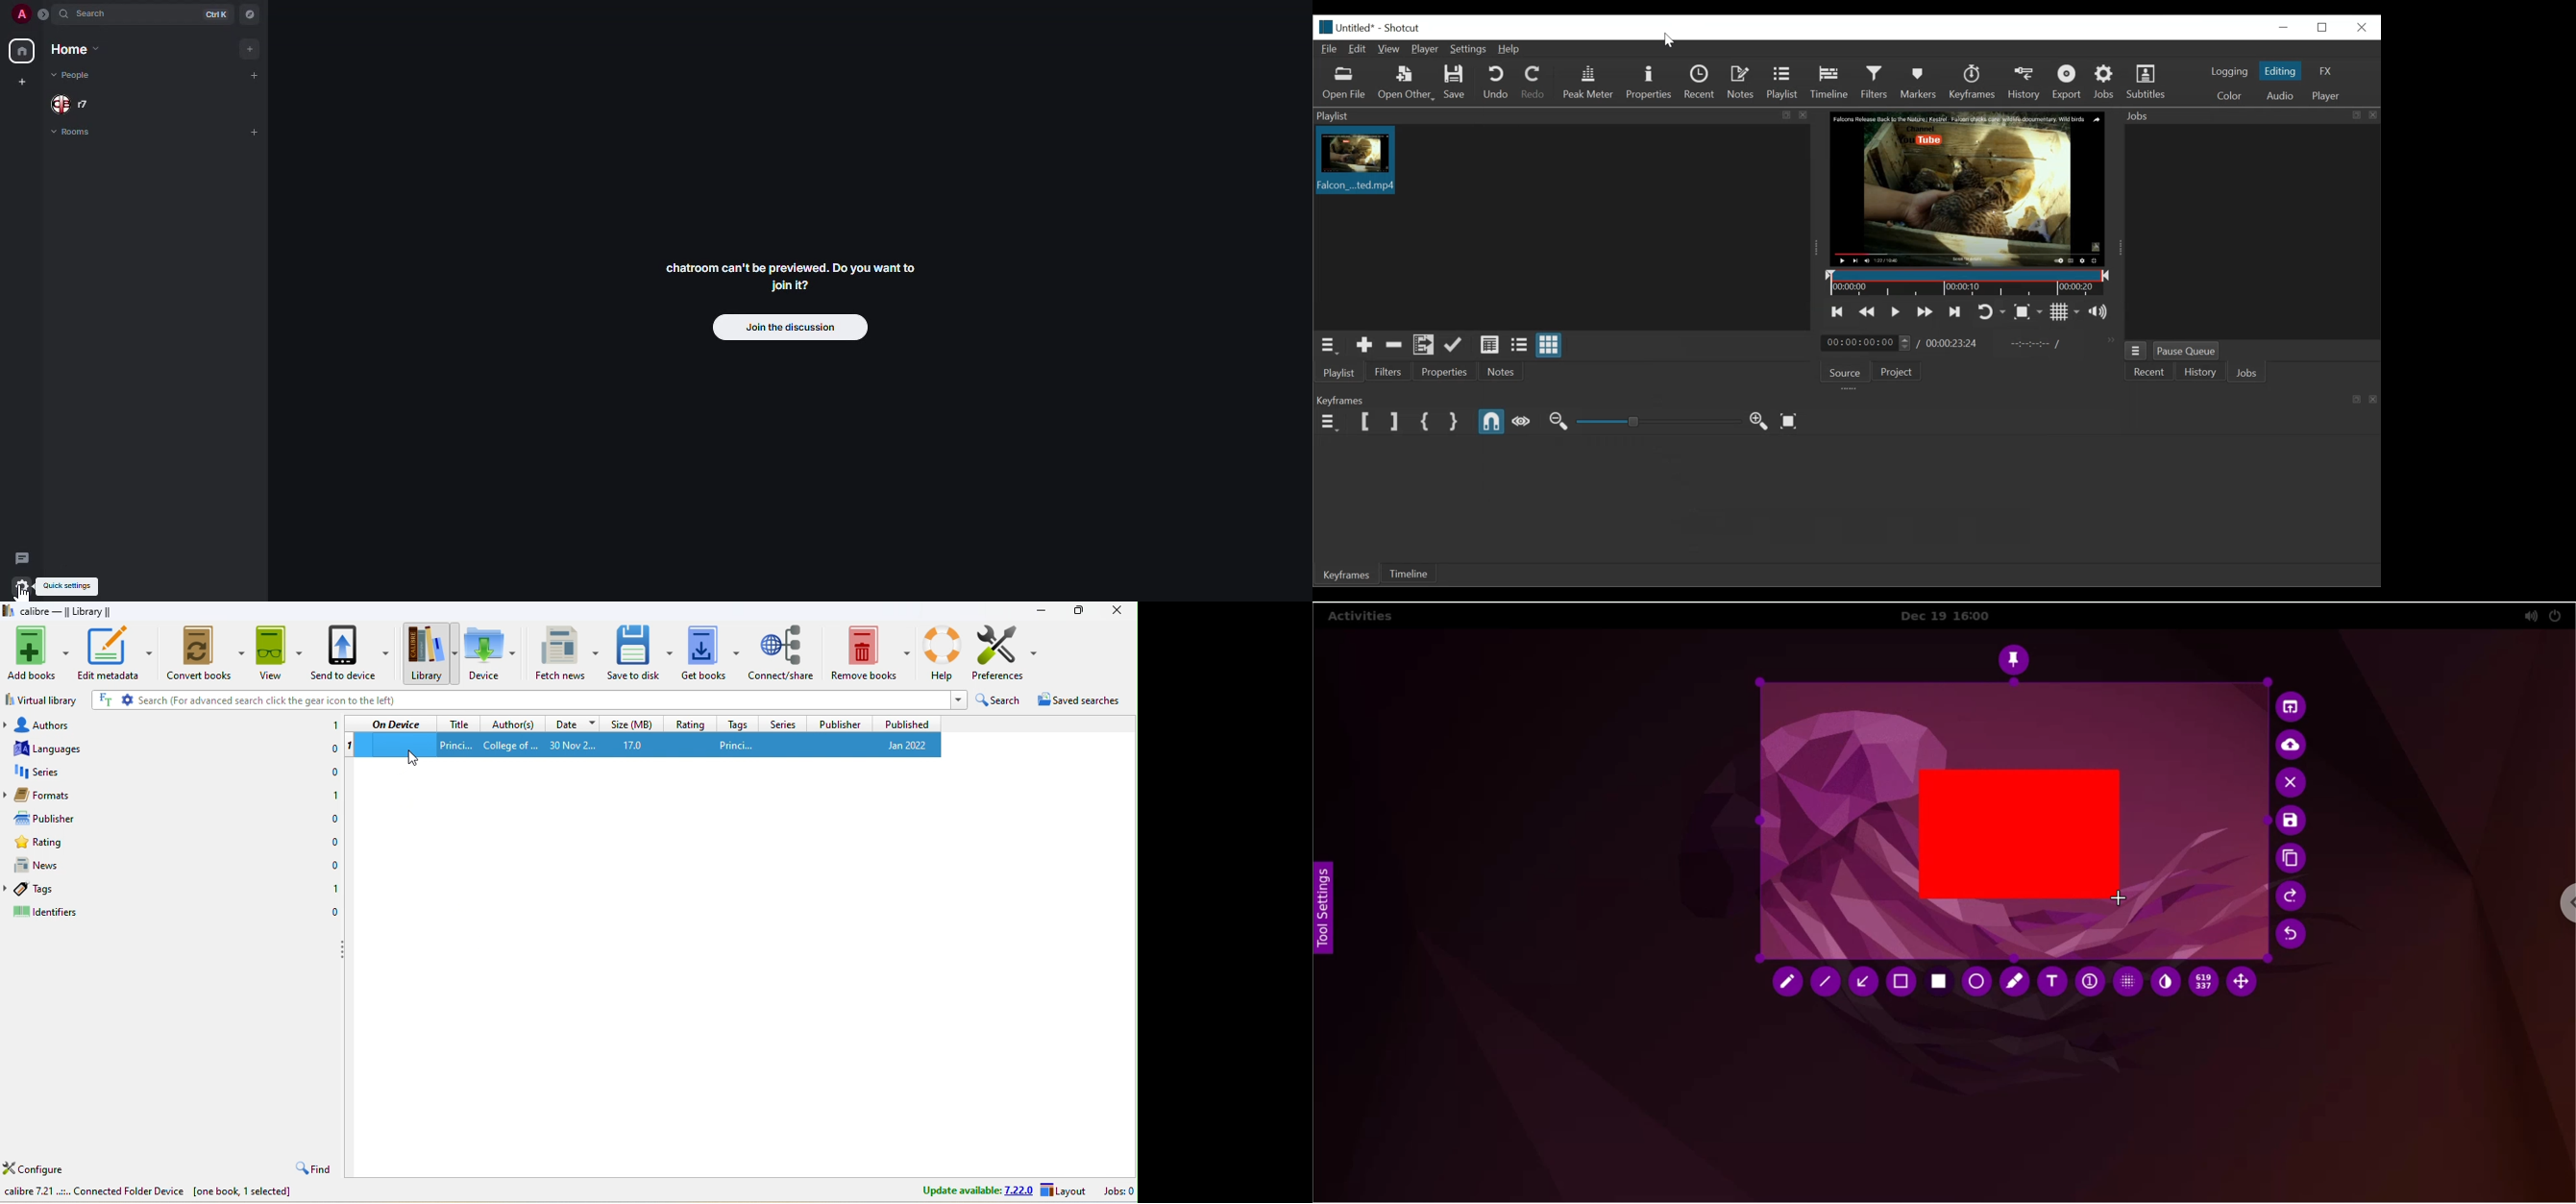  I want to click on Zoom keyframe to fit, so click(1791, 423).